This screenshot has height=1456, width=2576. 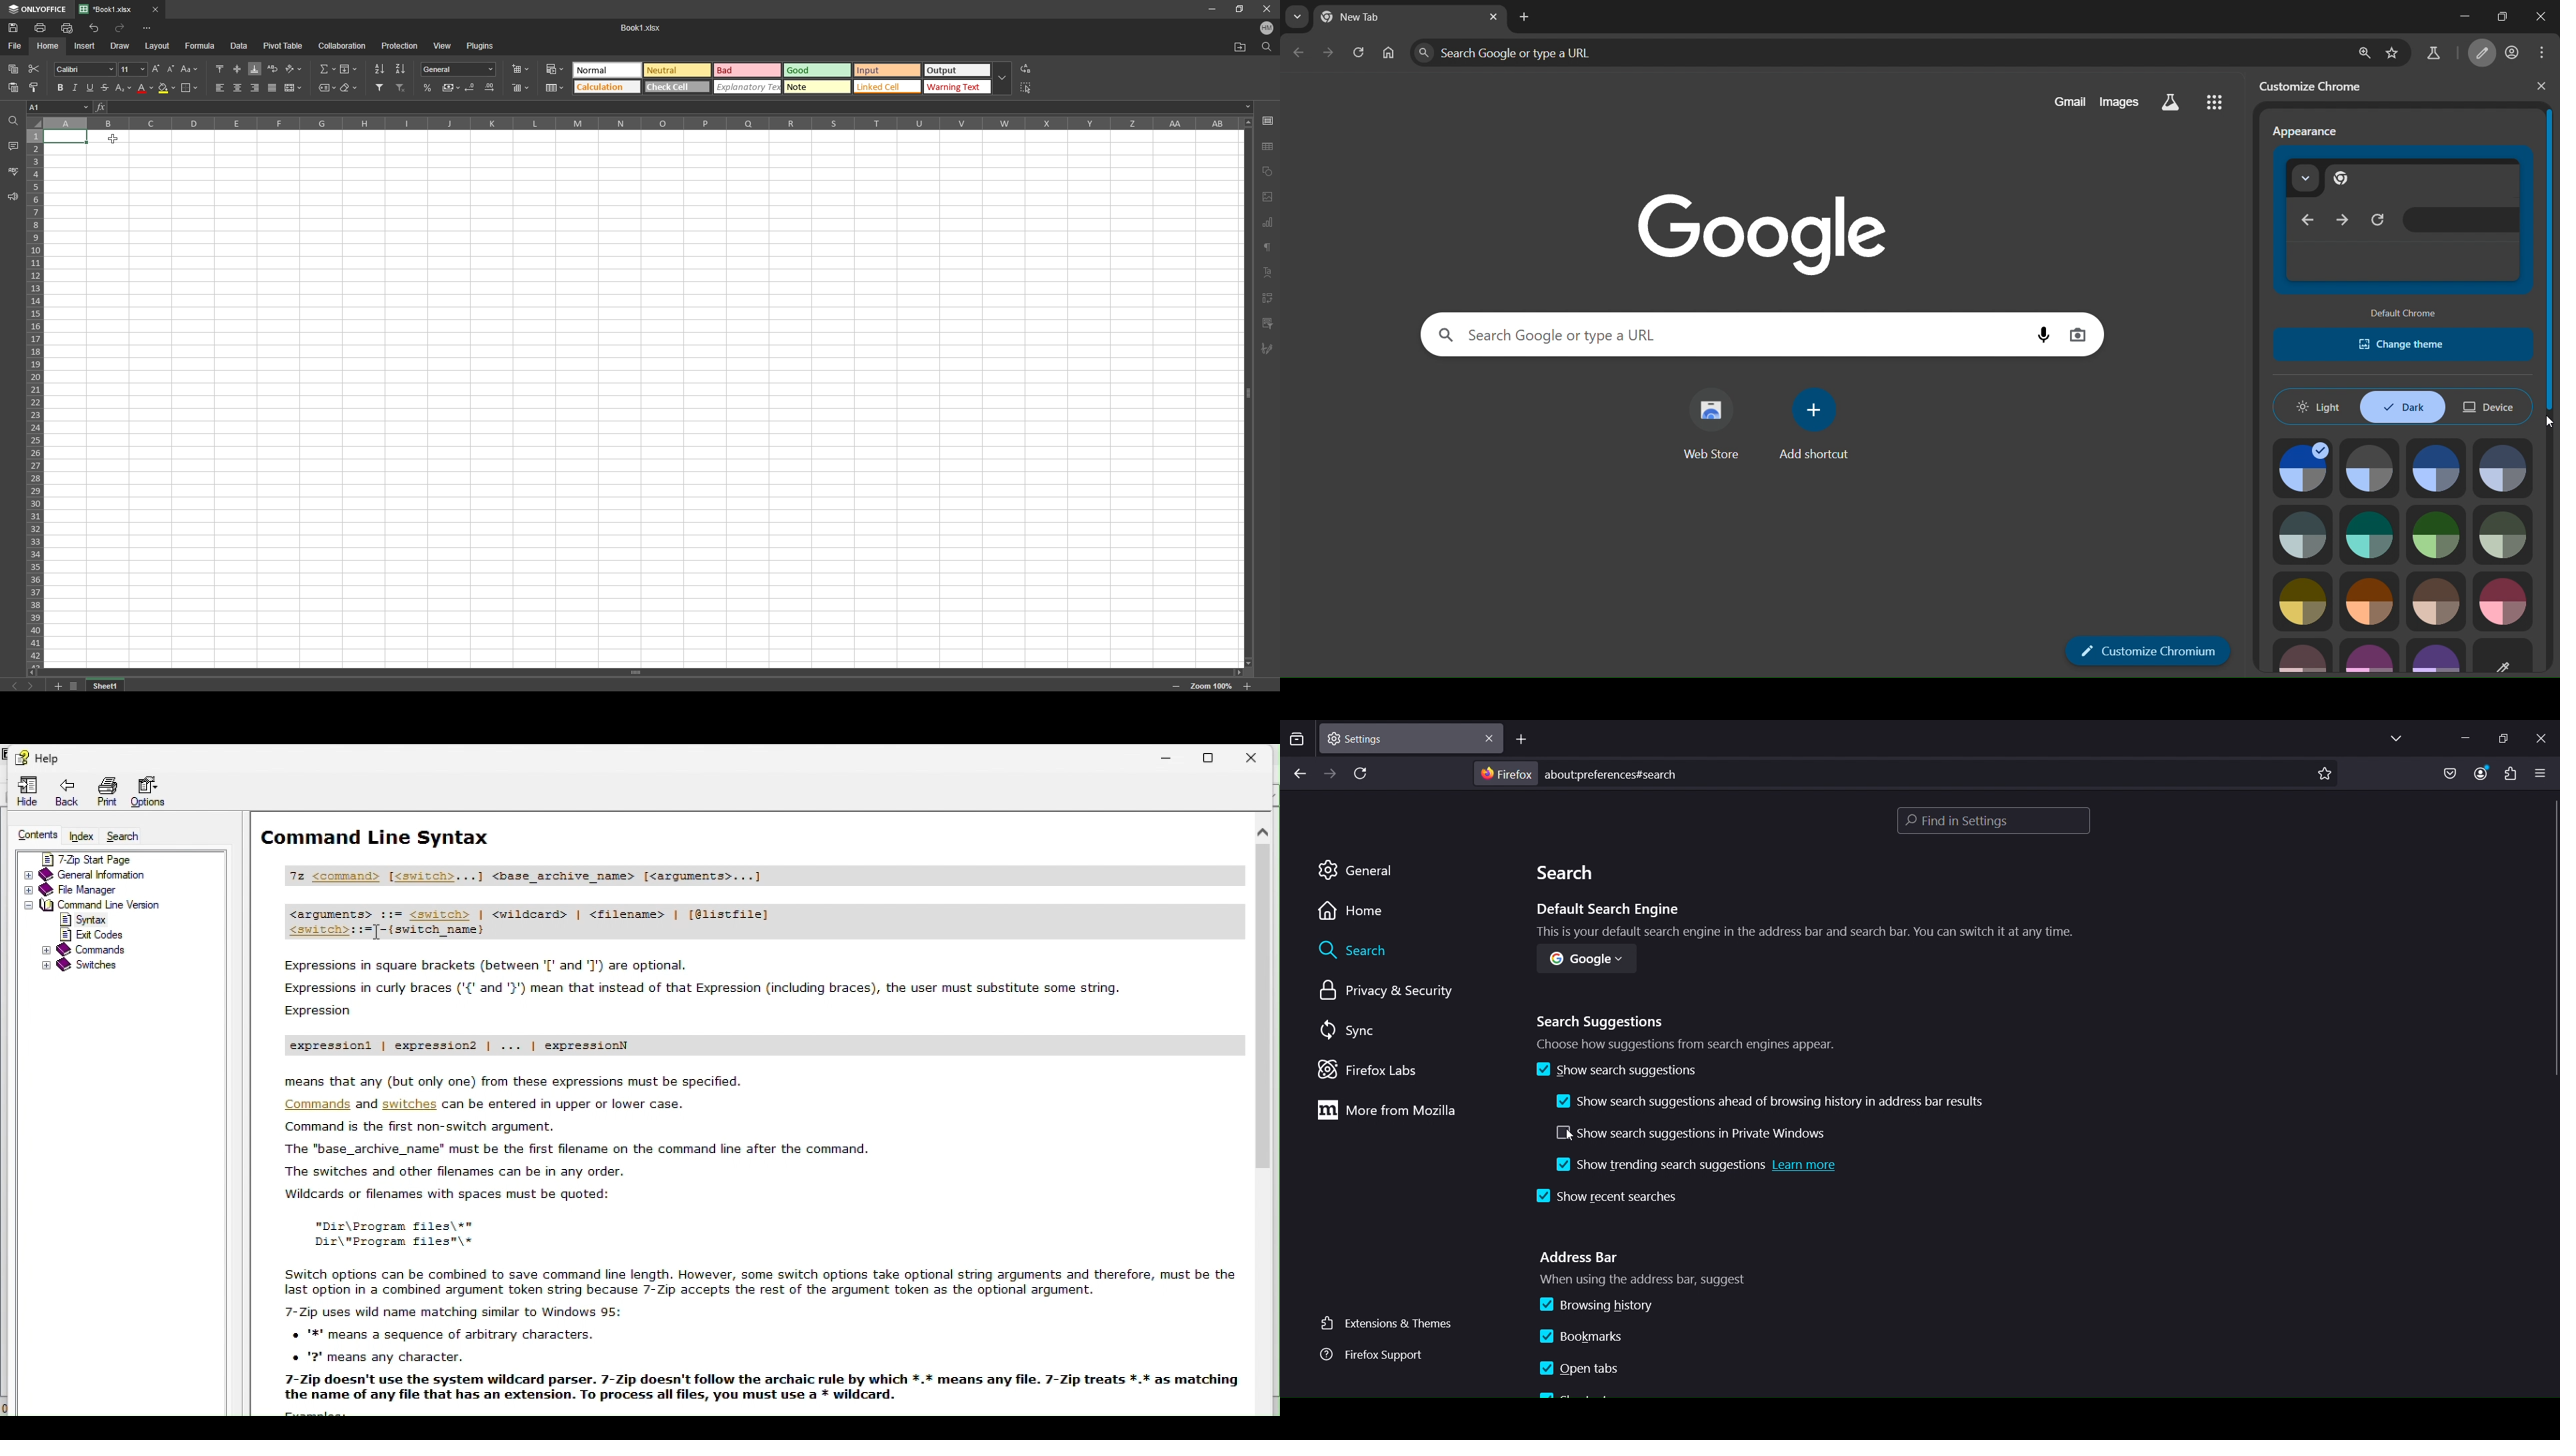 What do you see at coordinates (107, 858) in the screenshot?
I see `7 zip start page` at bounding box center [107, 858].